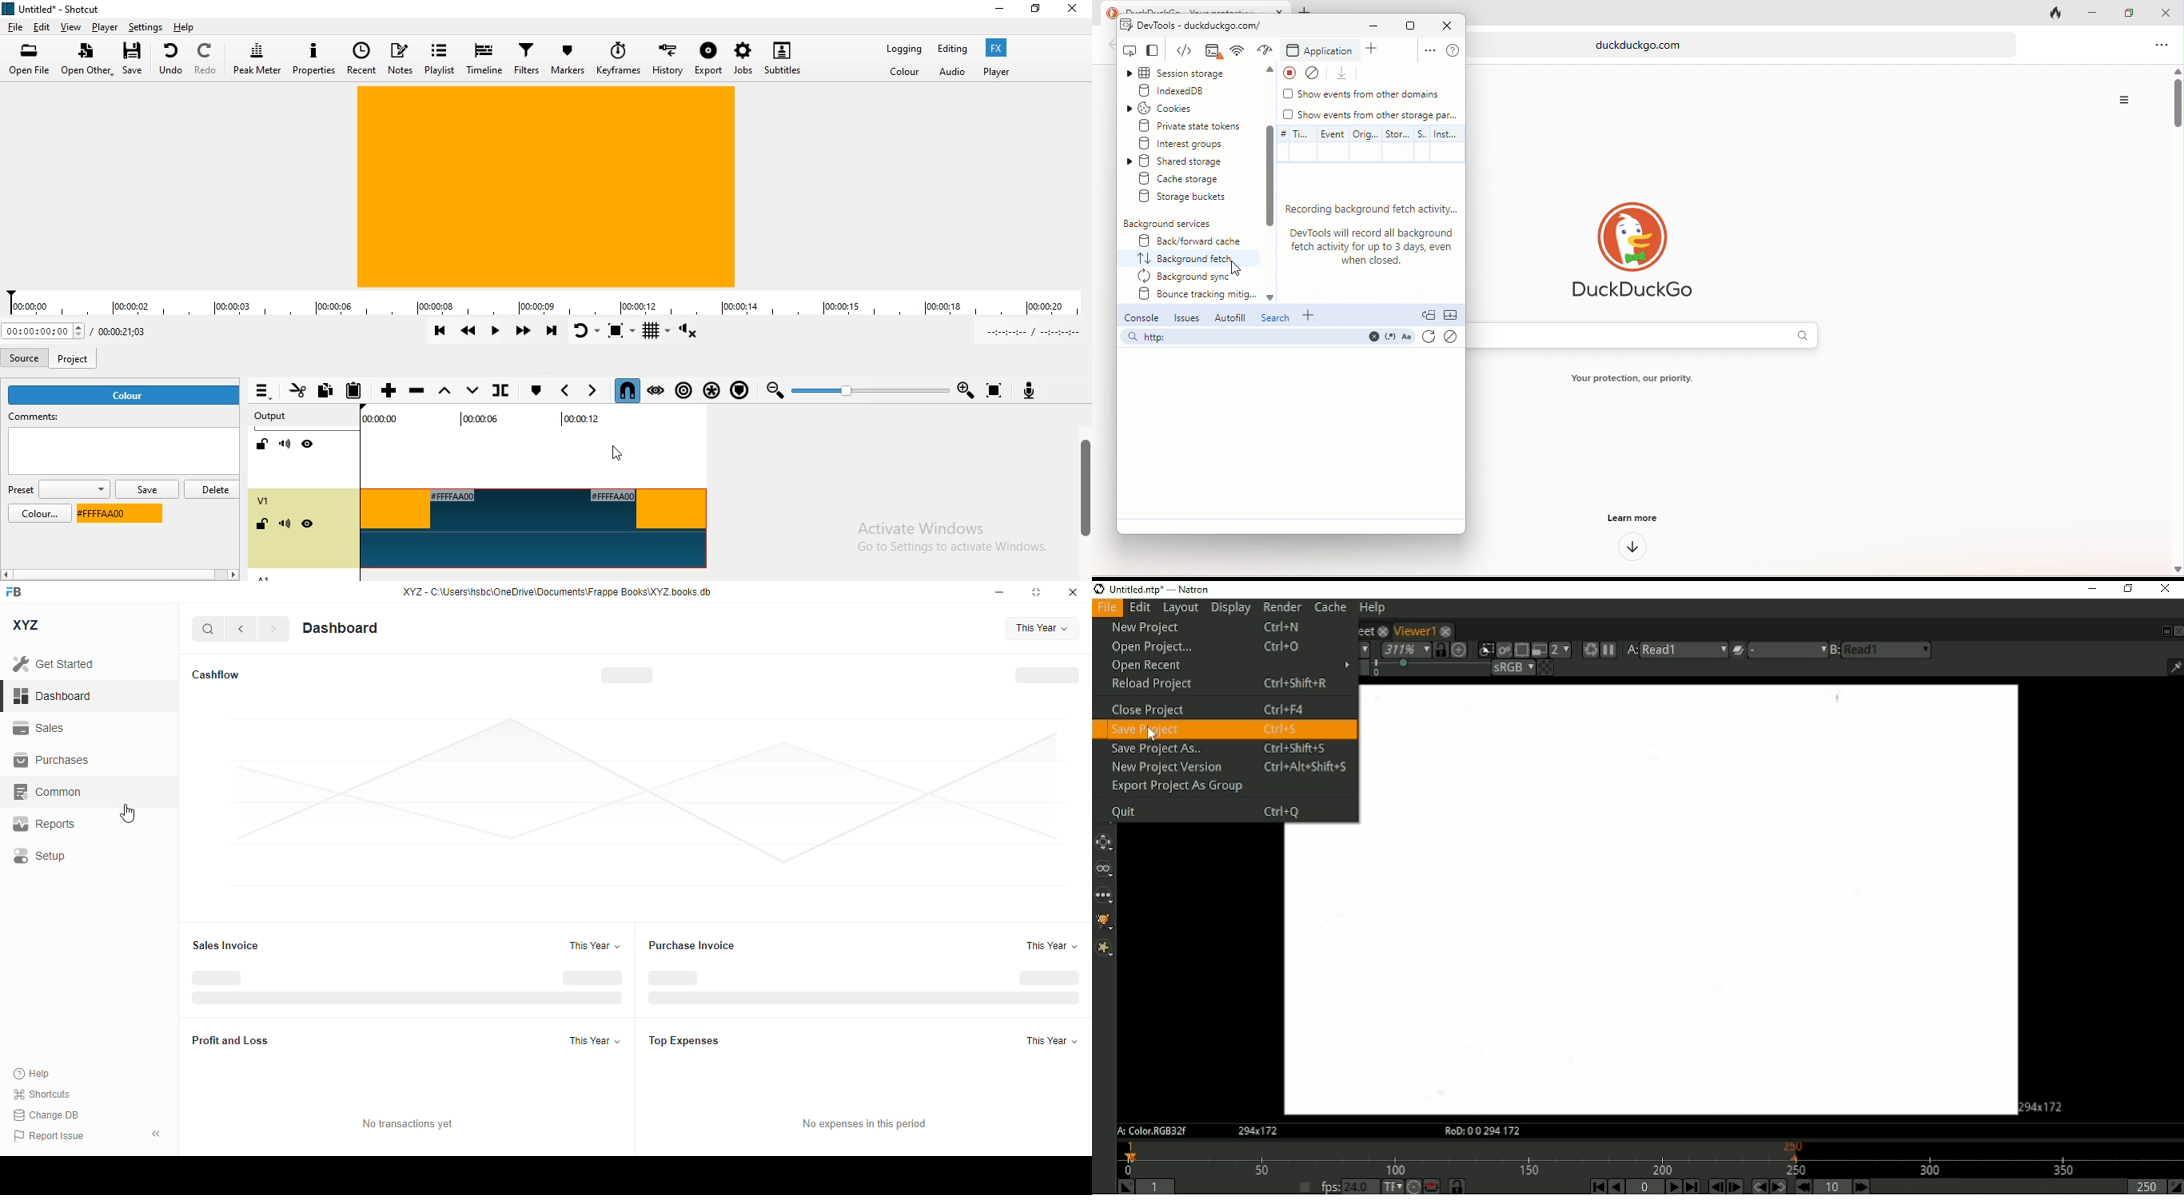  Describe the element at coordinates (263, 393) in the screenshot. I see `Timeline menu` at that location.